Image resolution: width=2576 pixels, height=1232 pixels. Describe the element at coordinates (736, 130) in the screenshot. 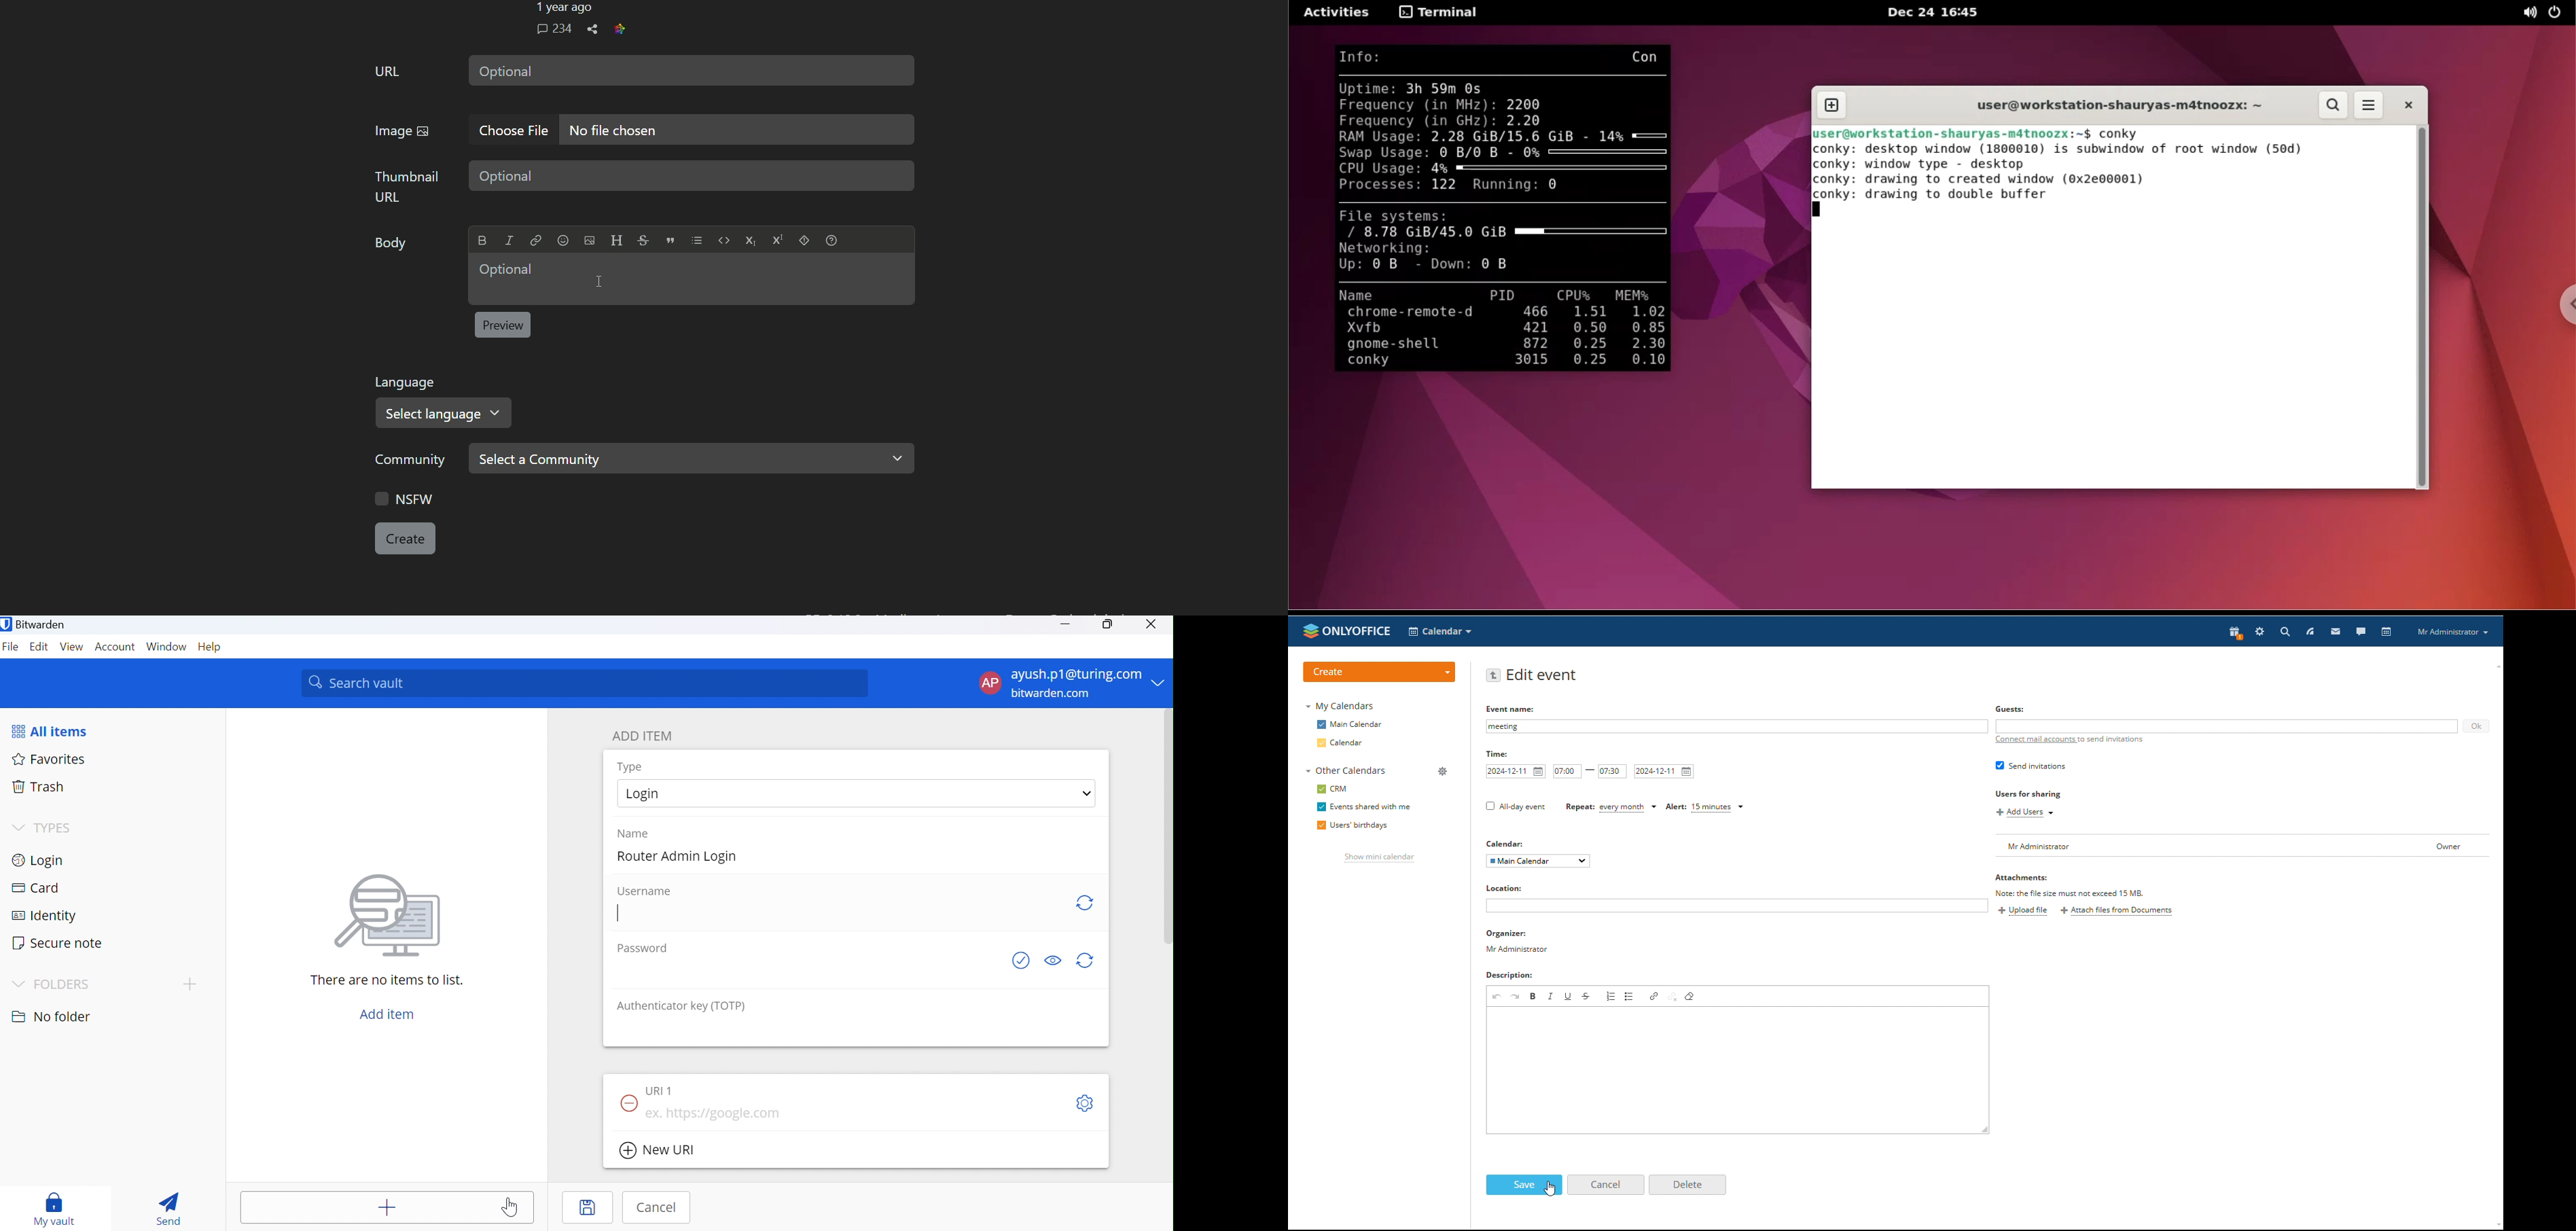

I see `text box` at that location.